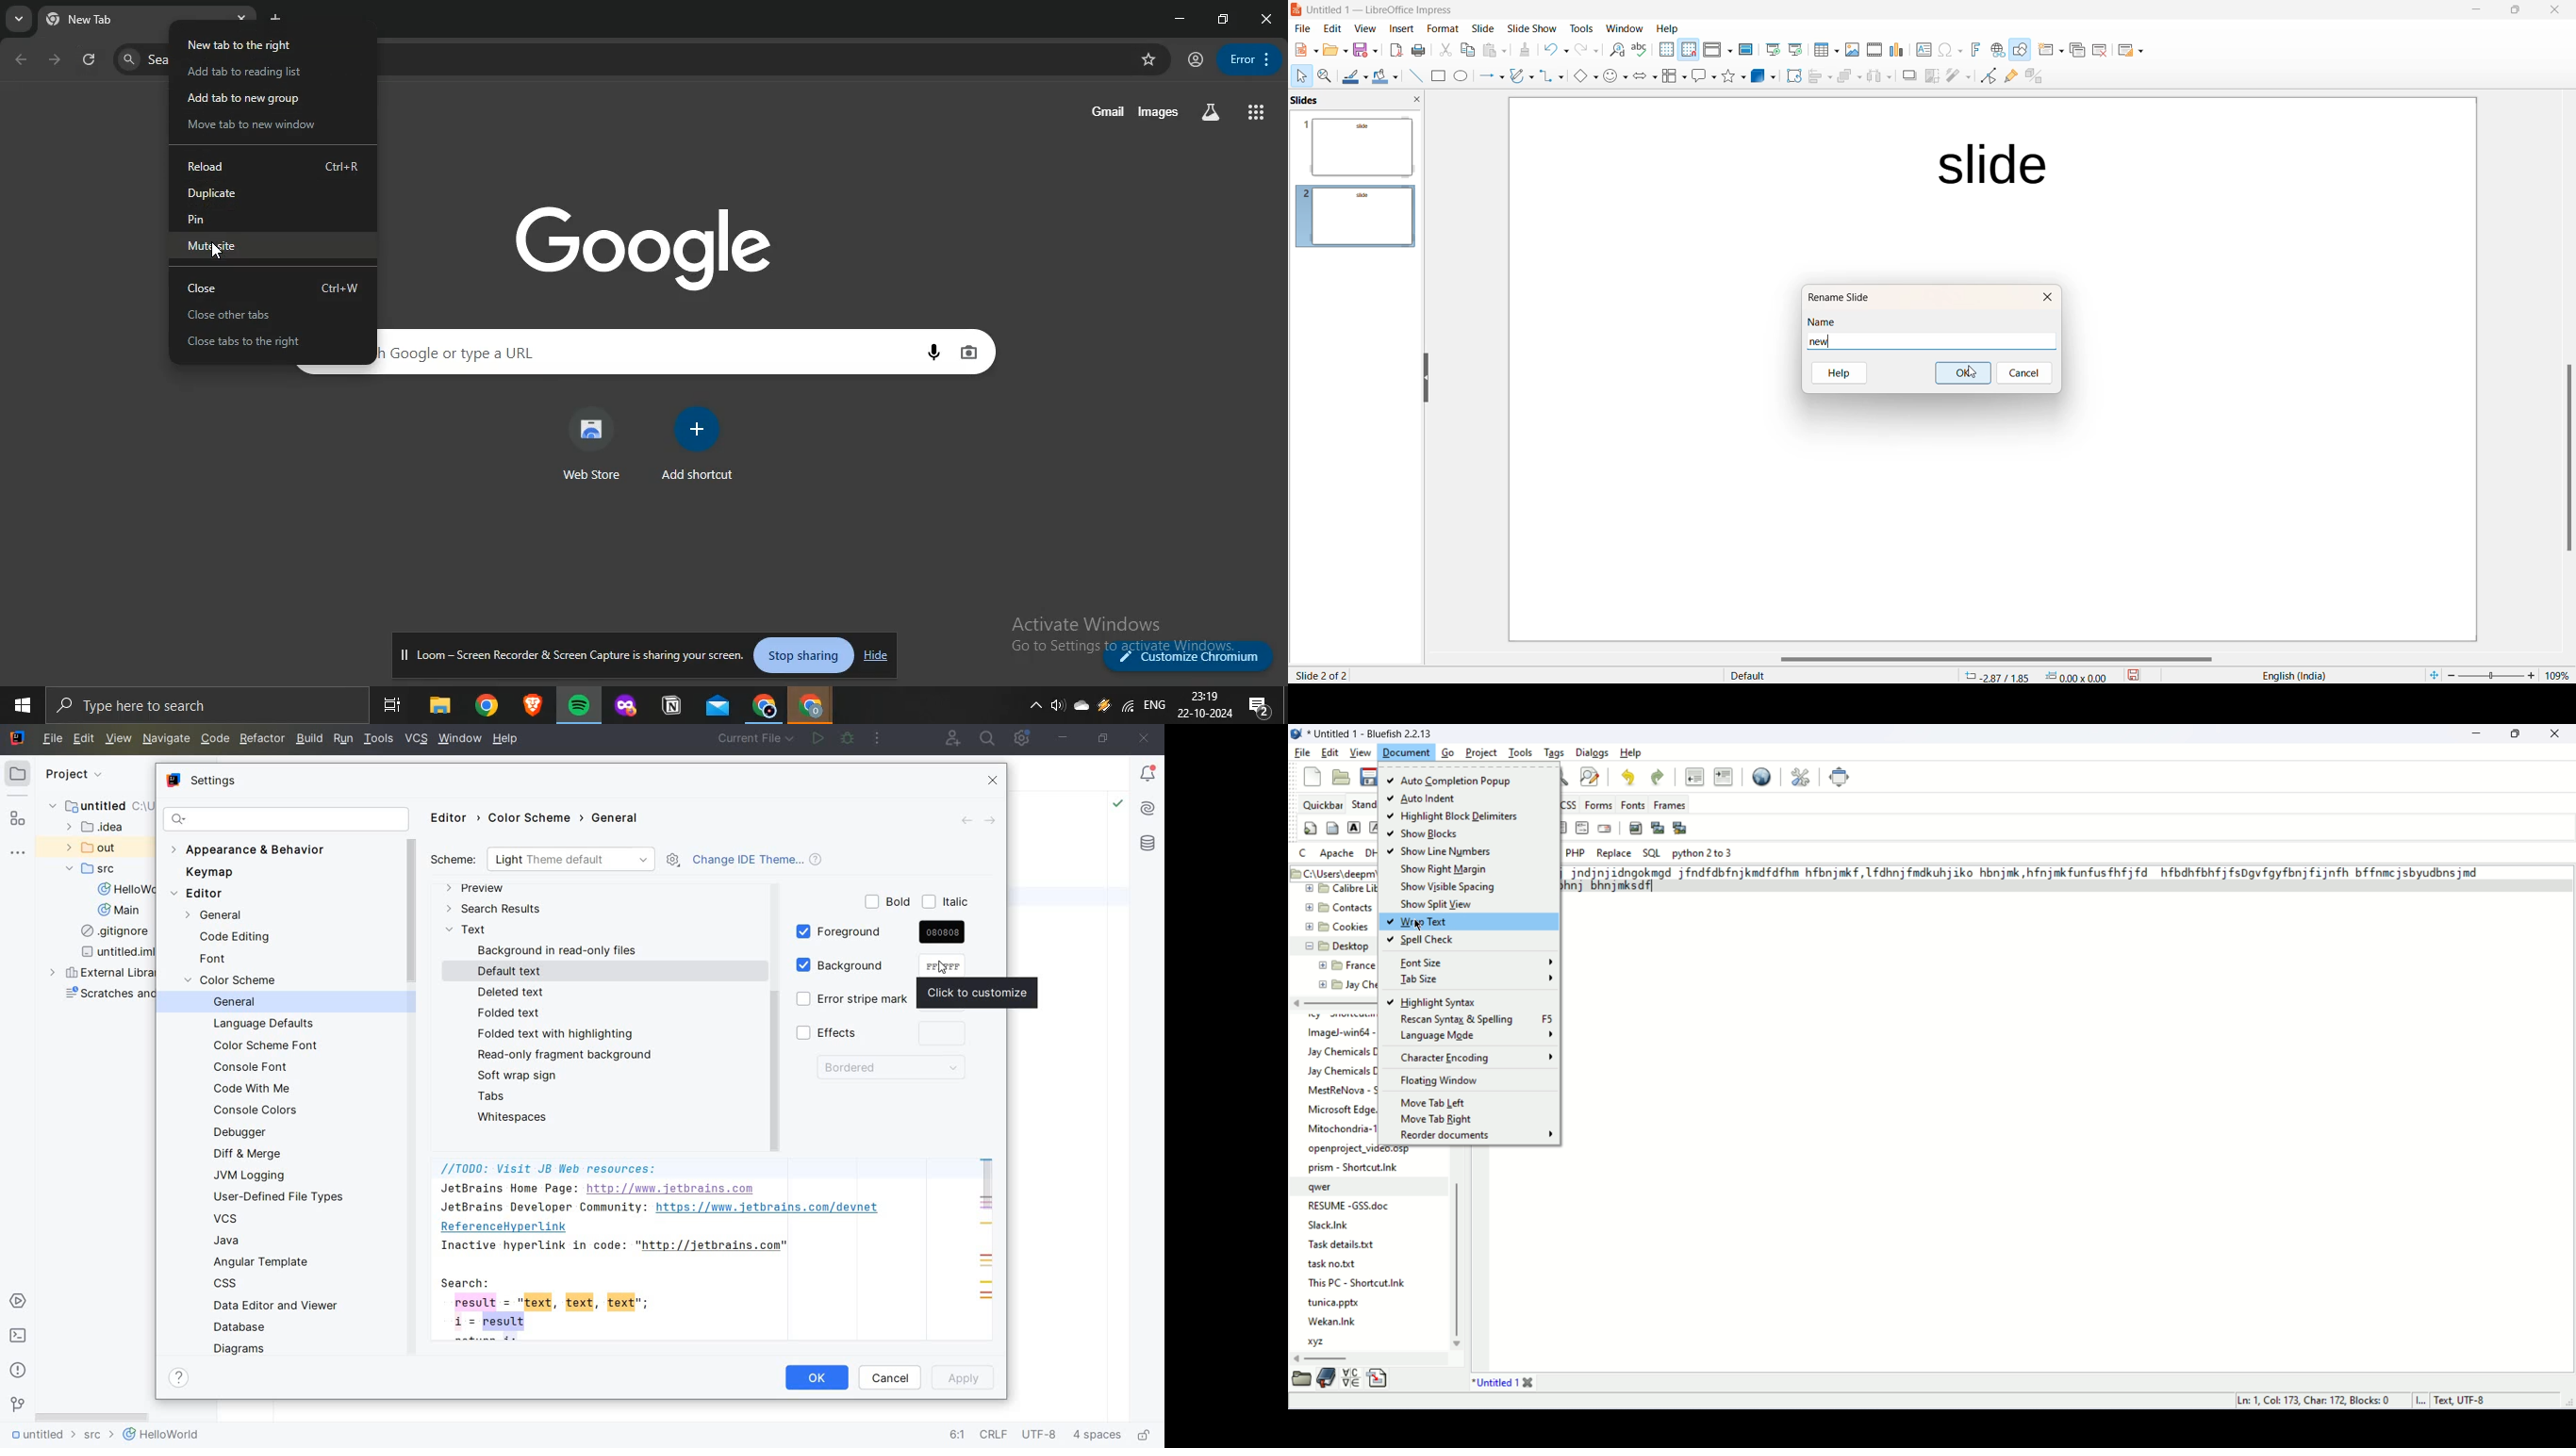  What do you see at coordinates (2422, 1400) in the screenshot?
I see `I` at bounding box center [2422, 1400].